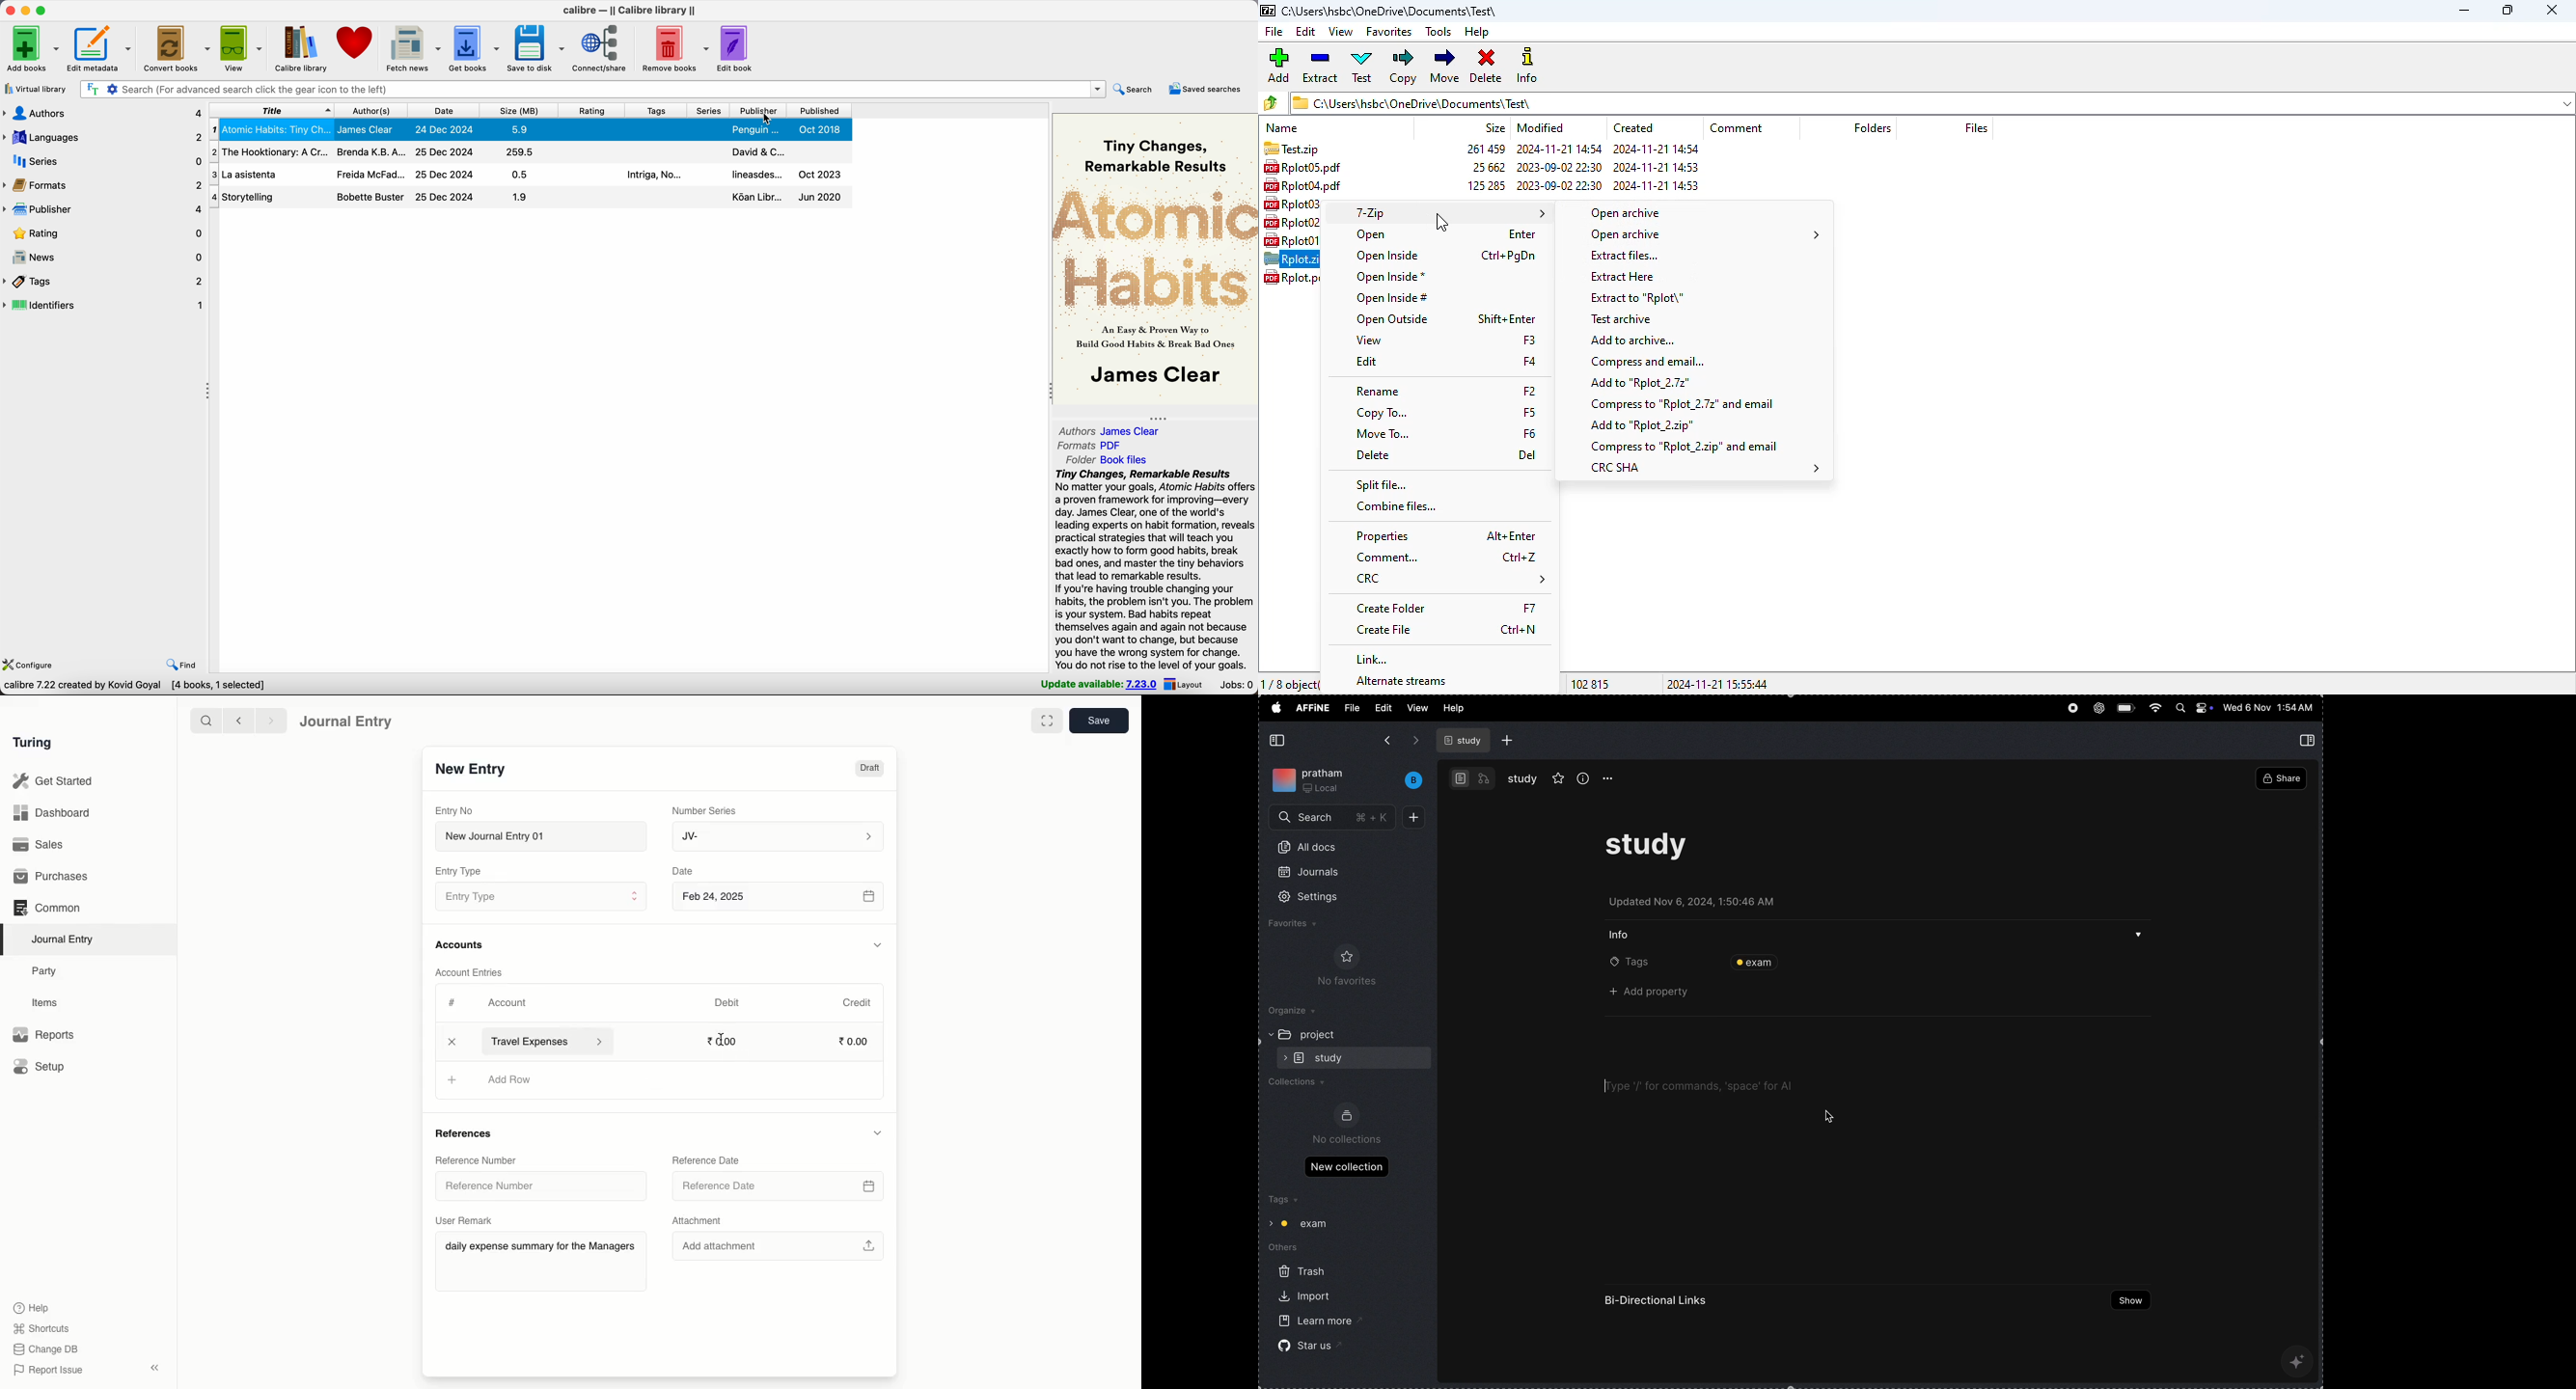  Describe the element at coordinates (1416, 740) in the screenshot. I see `forward` at that location.